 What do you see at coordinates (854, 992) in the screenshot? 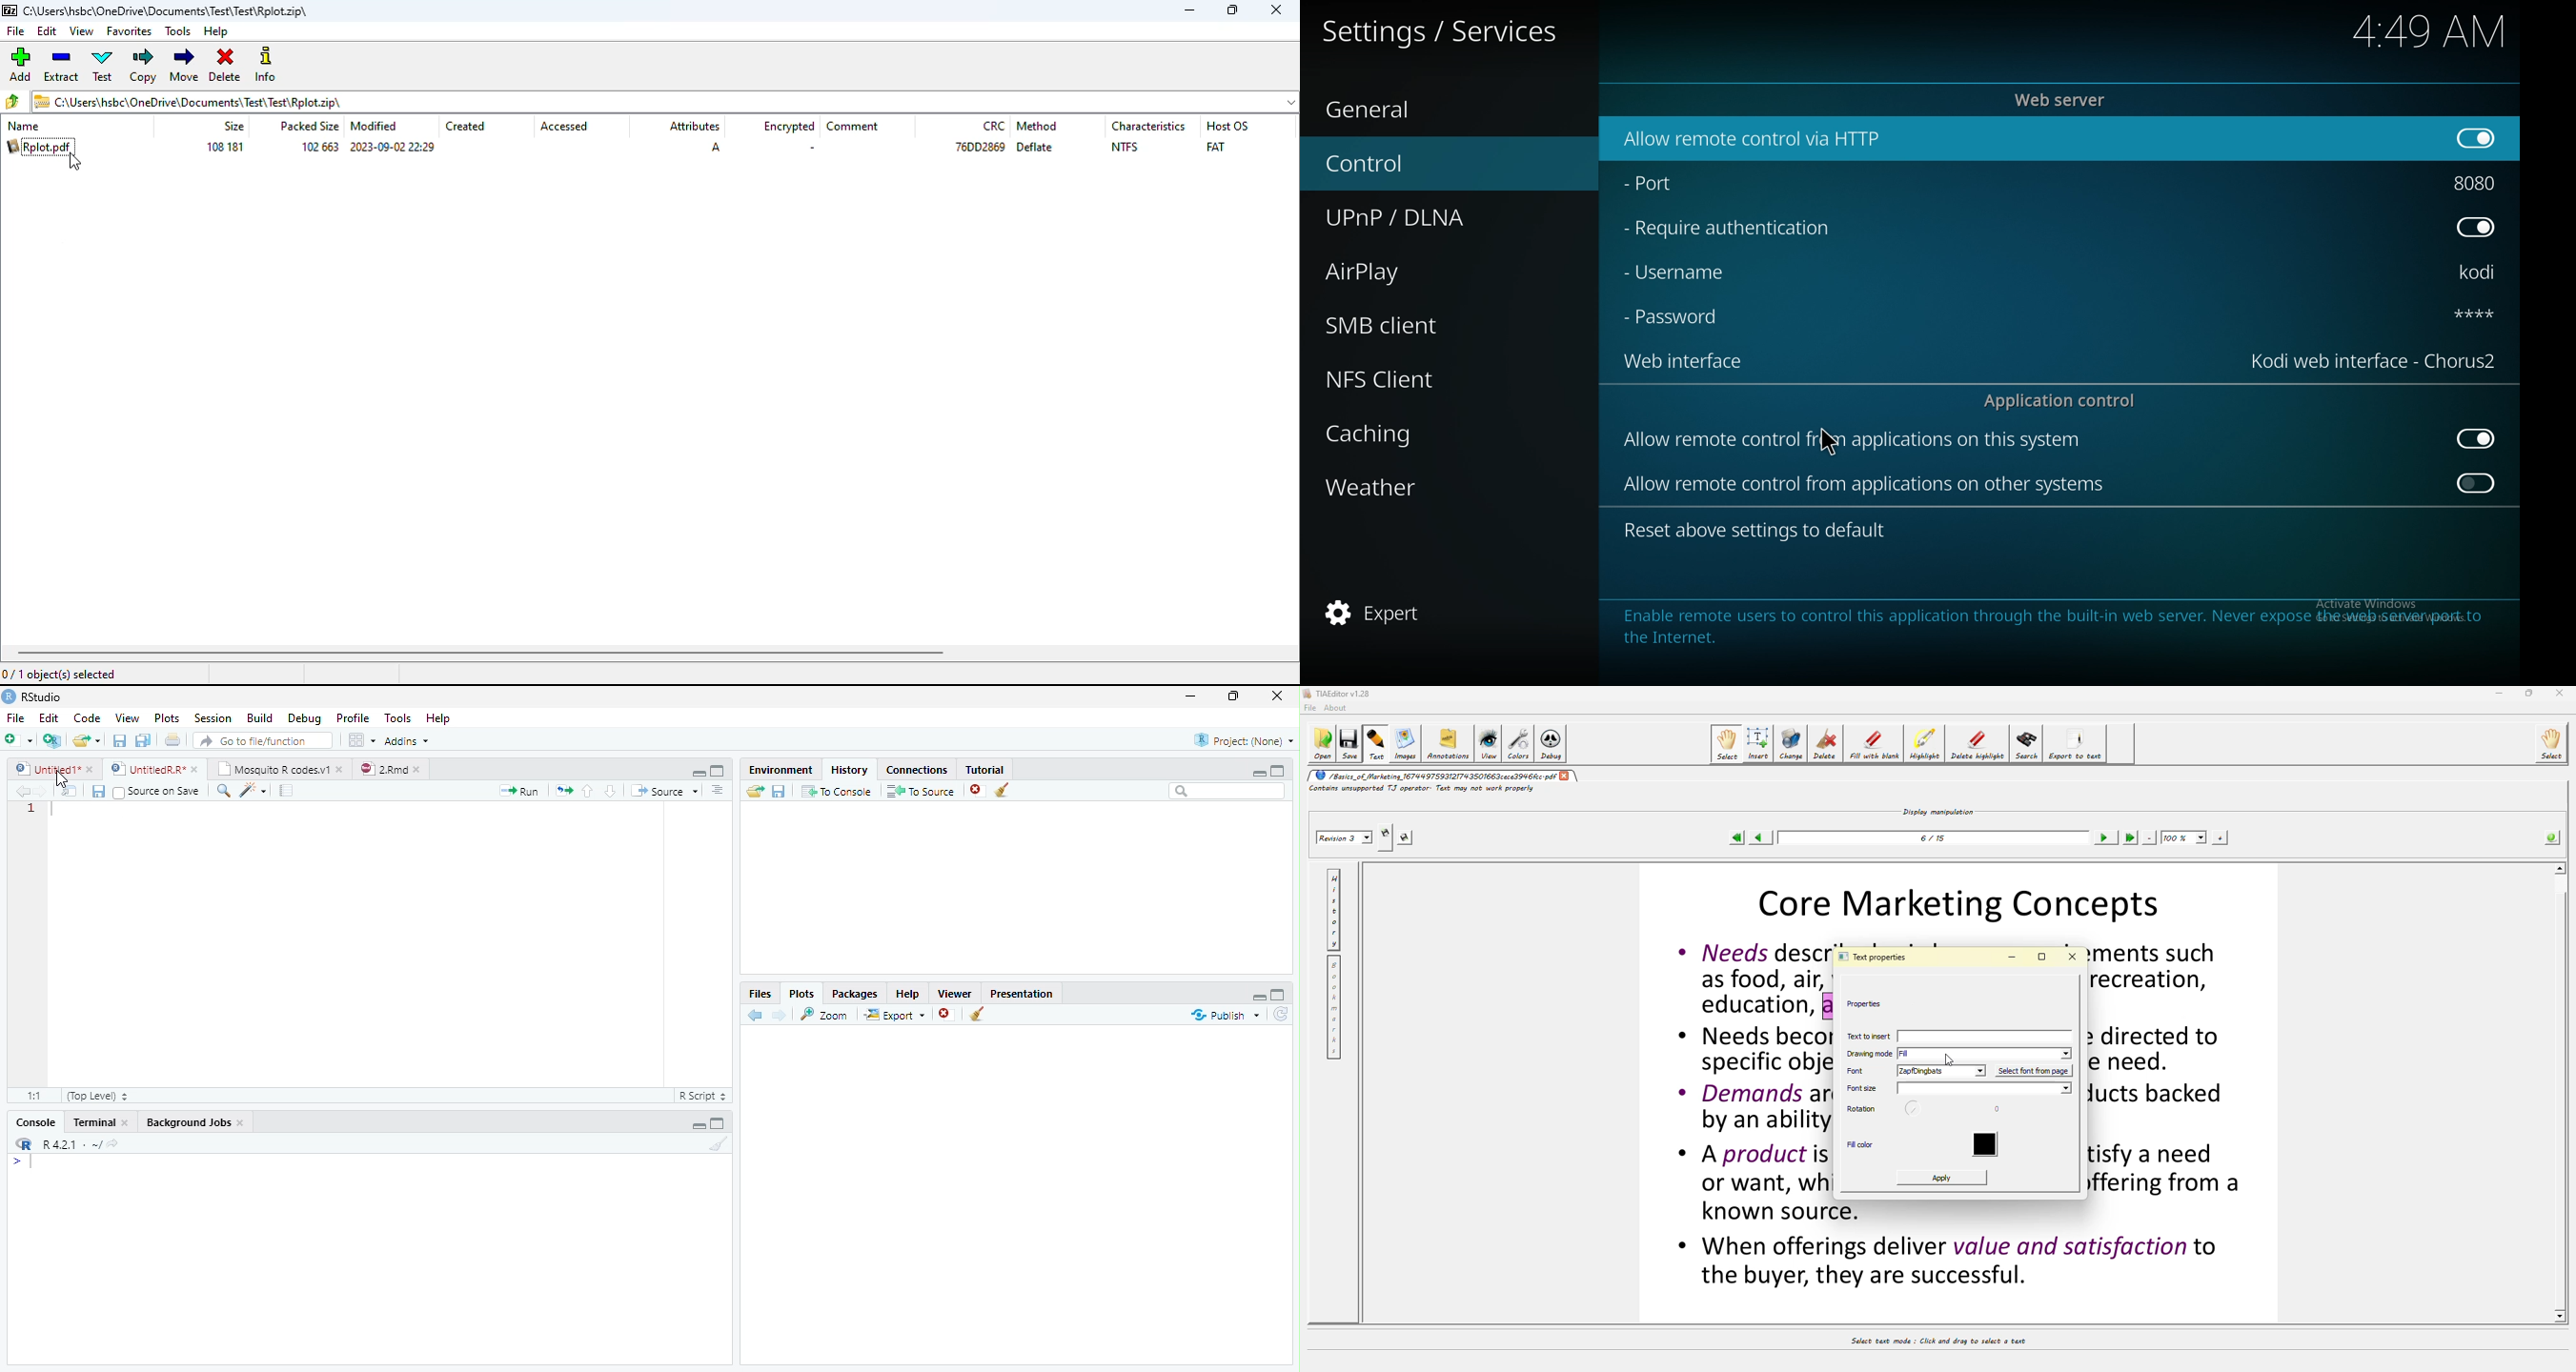
I see `Packages` at bounding box center [854, 992].